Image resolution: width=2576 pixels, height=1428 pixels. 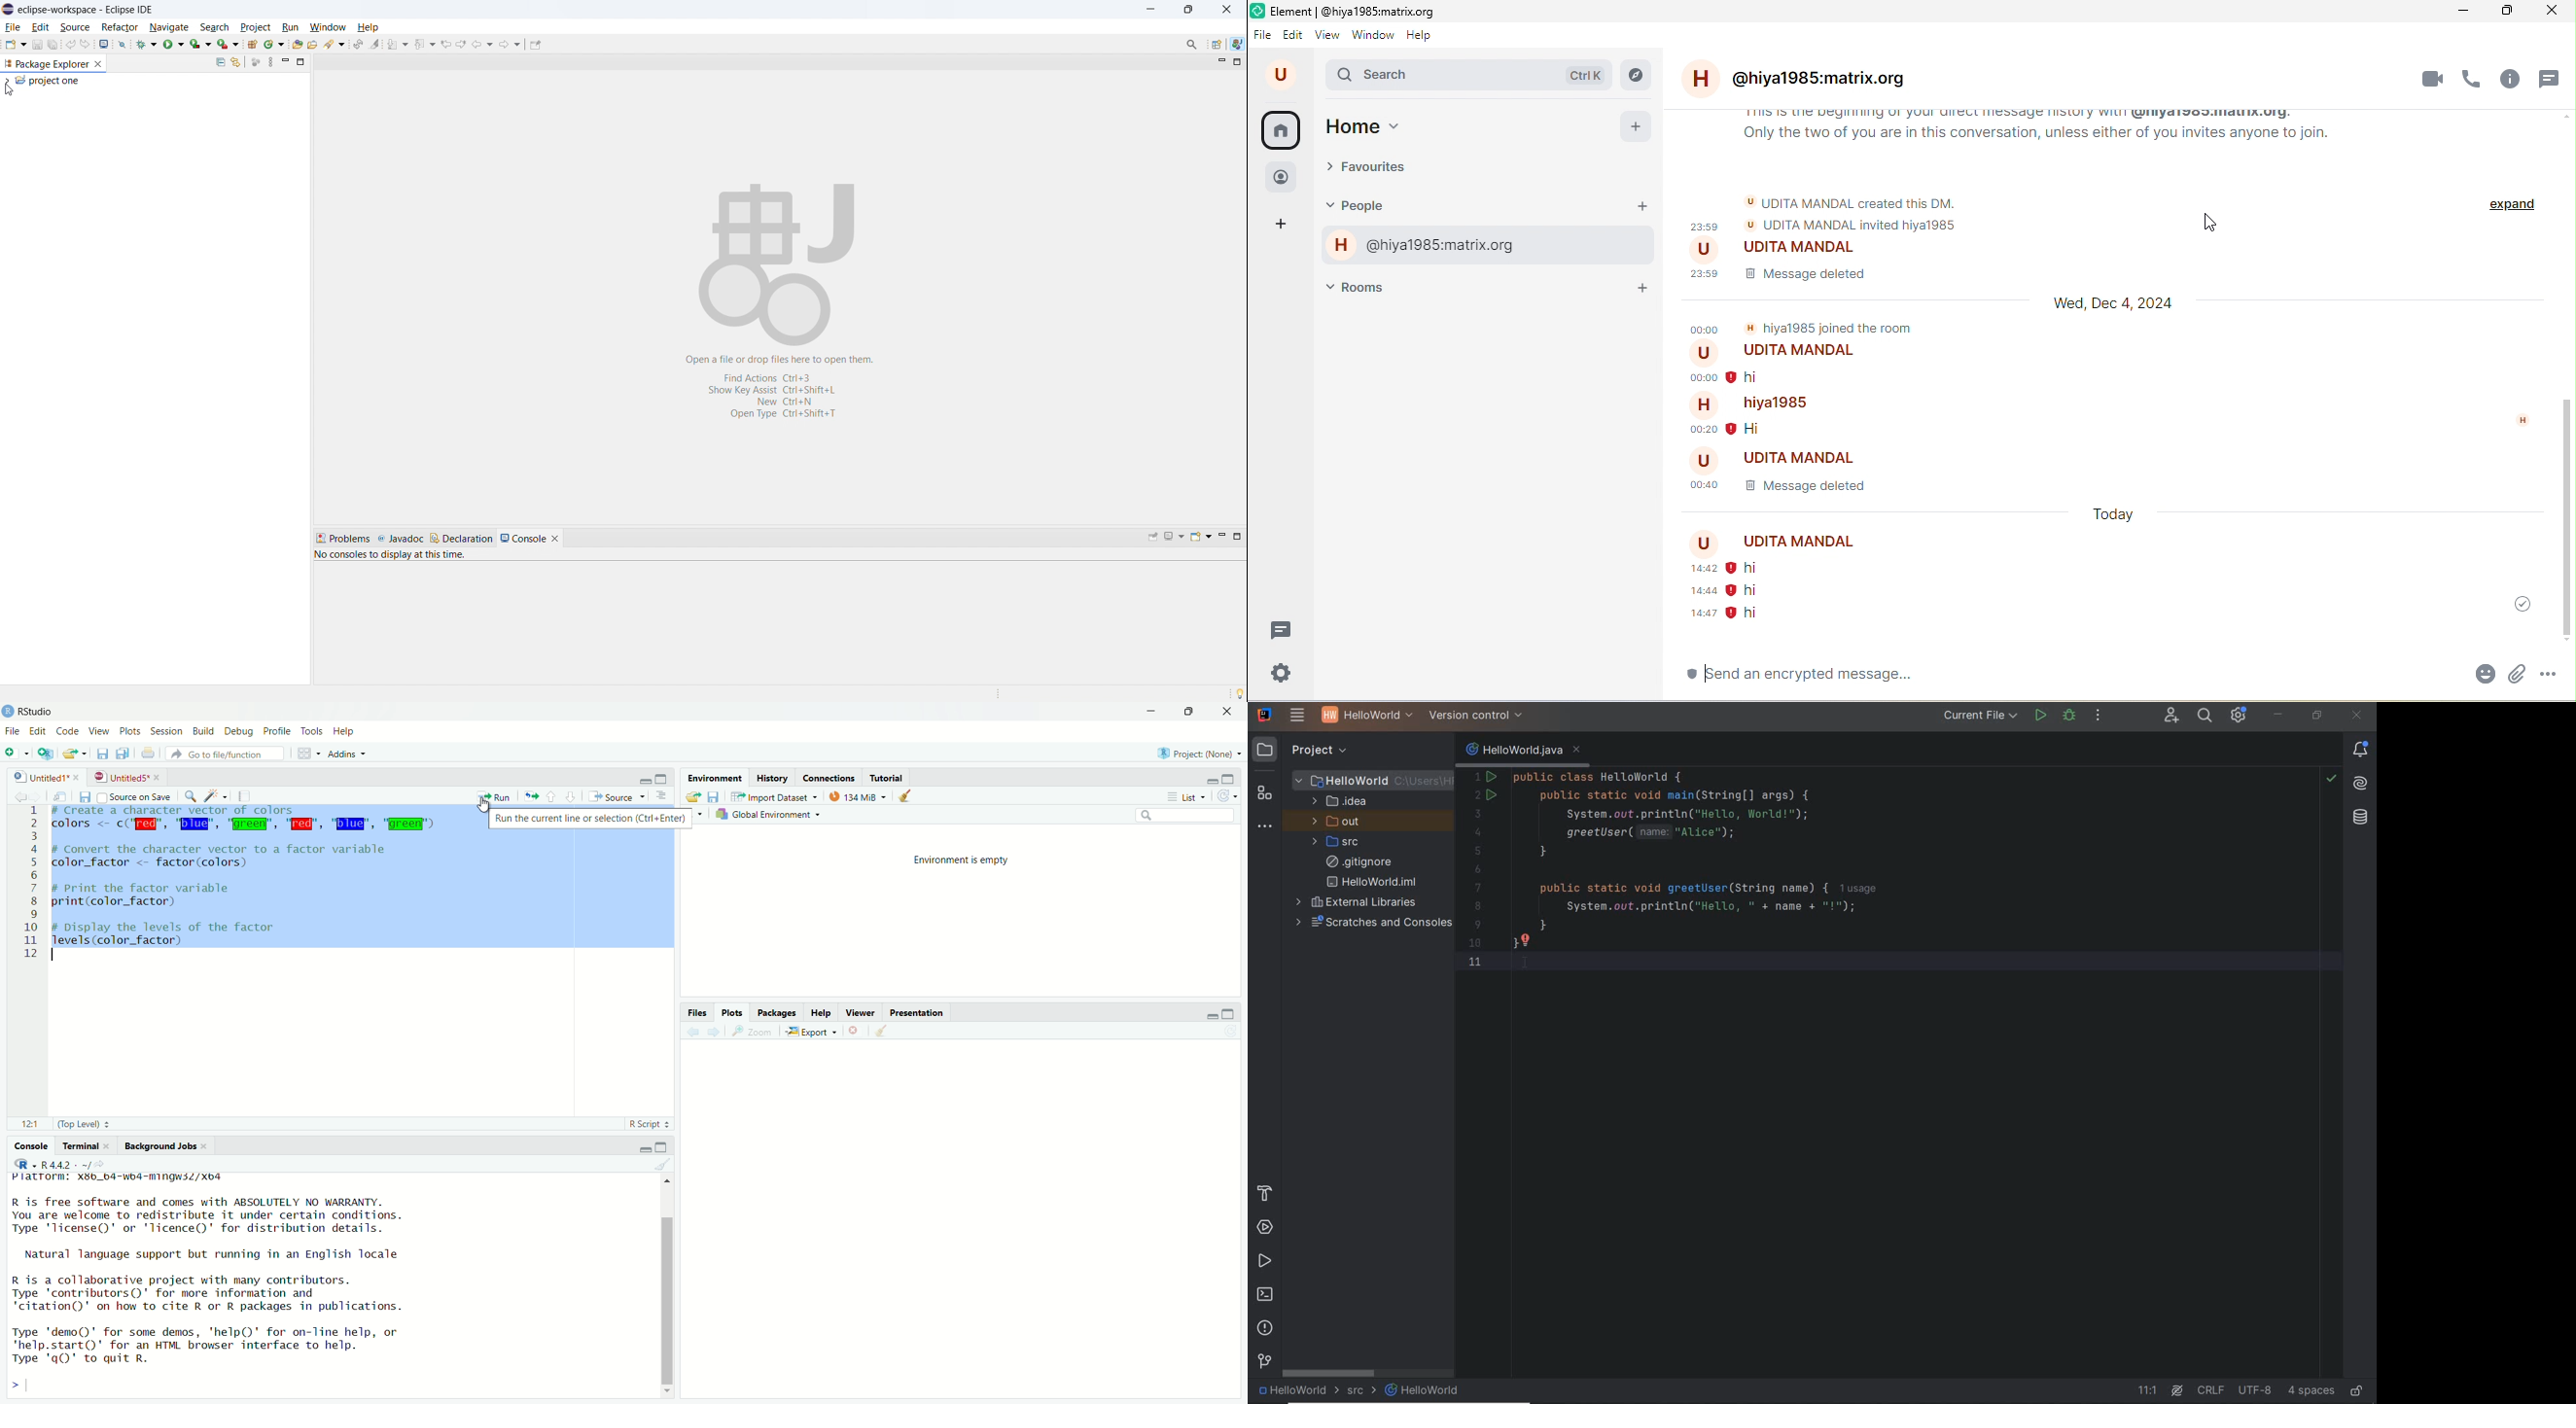 I want to click on cursor, so click(x=485, y=806).